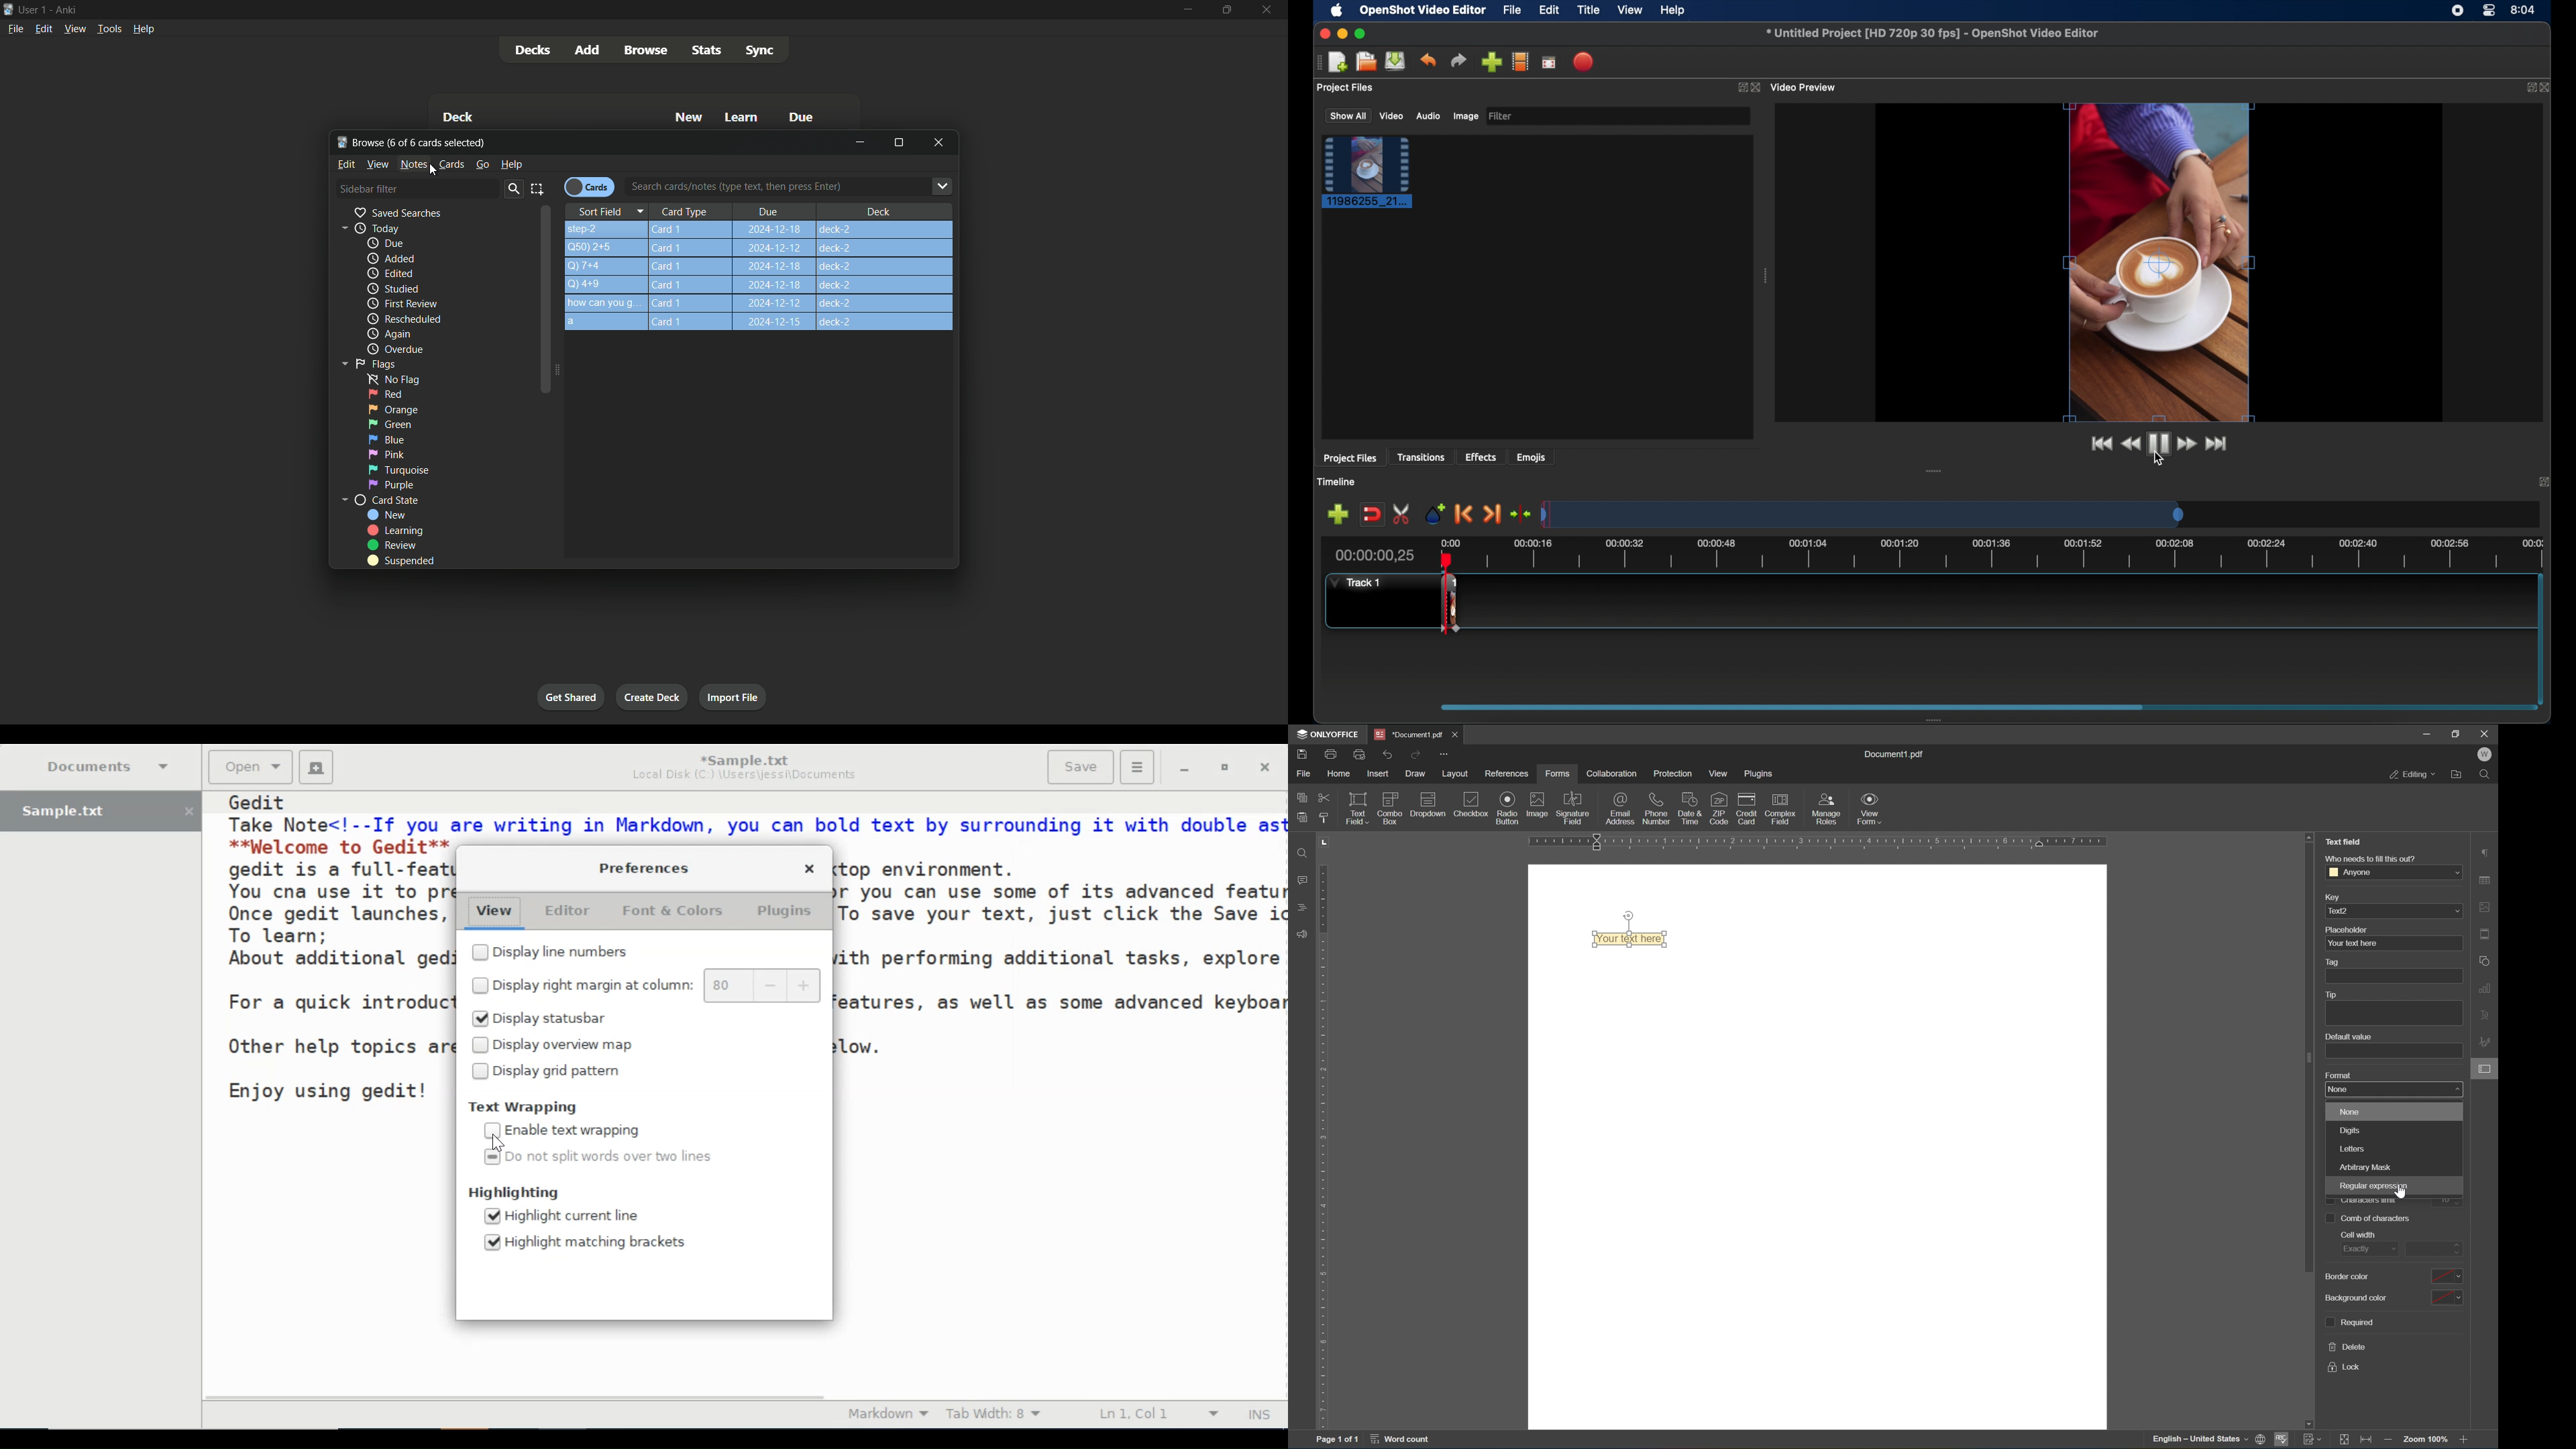  Describe the element at coordinates (769, 985) in the screenshot. I see `decrease margin ` at that location.